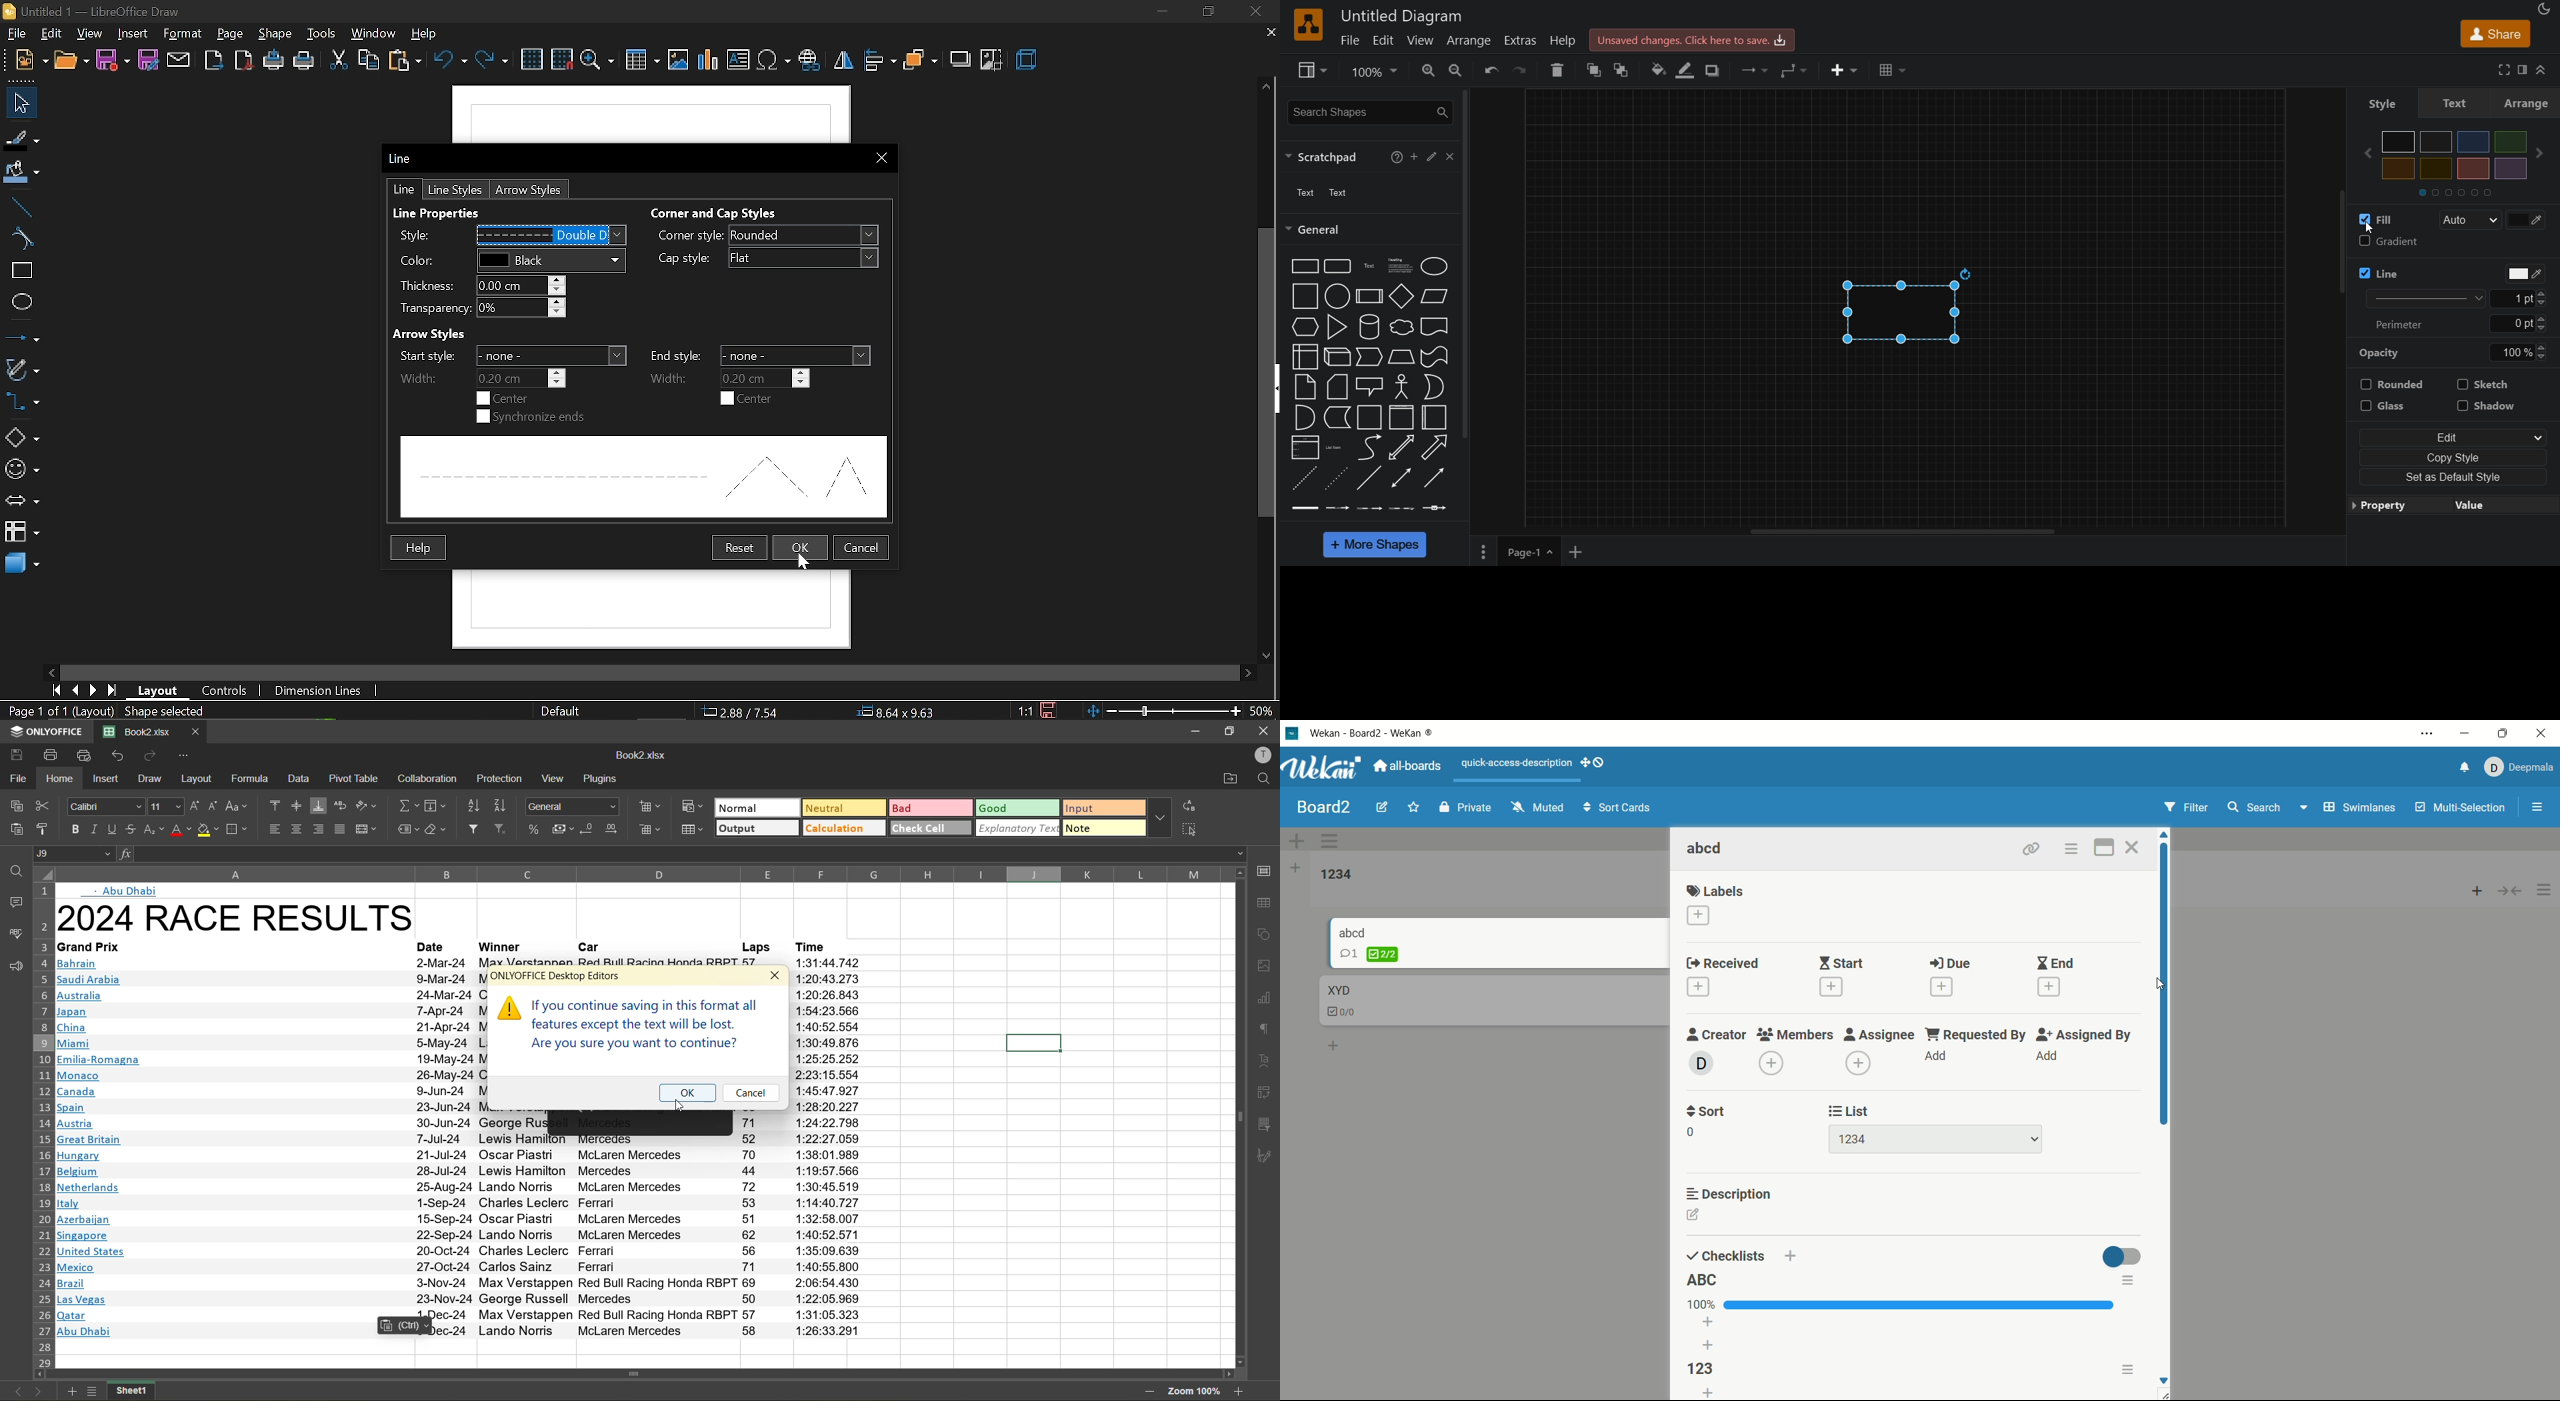 The width and height of the screenshot is (2576, 1428). Describe the element at coordinates (1333, 842) in the screenshot. I see `swimlane actions` at that location.